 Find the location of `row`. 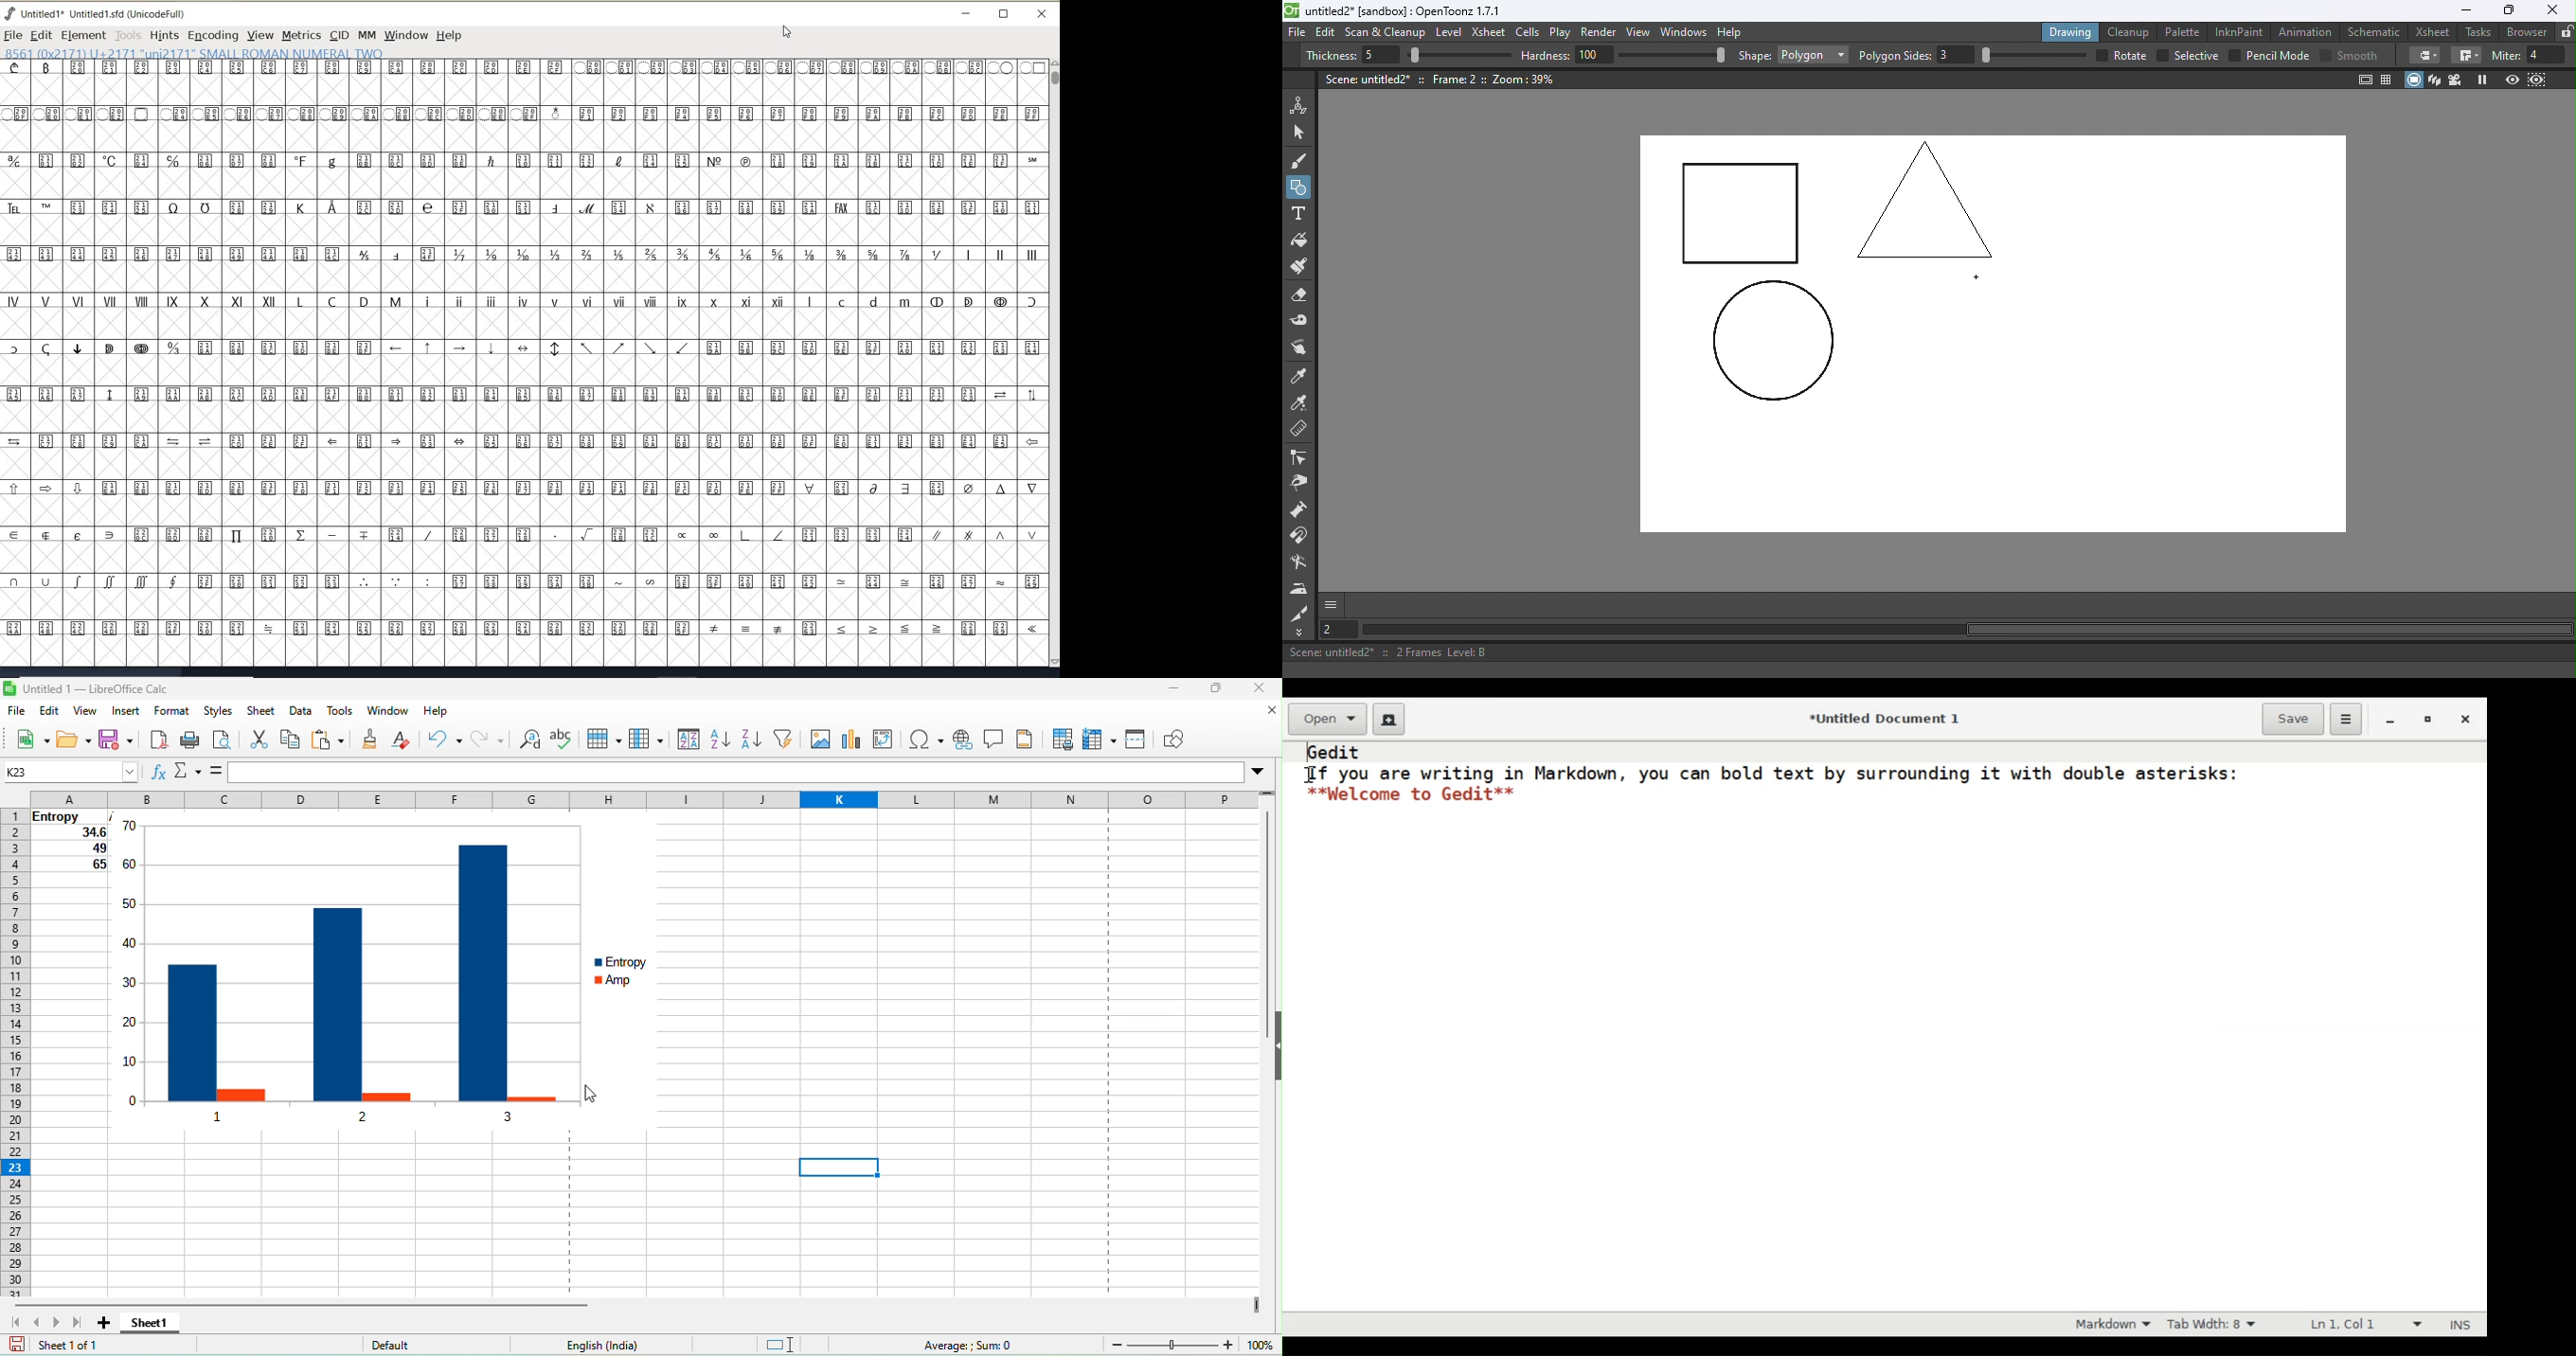

row is located at coordinates (608, 739).